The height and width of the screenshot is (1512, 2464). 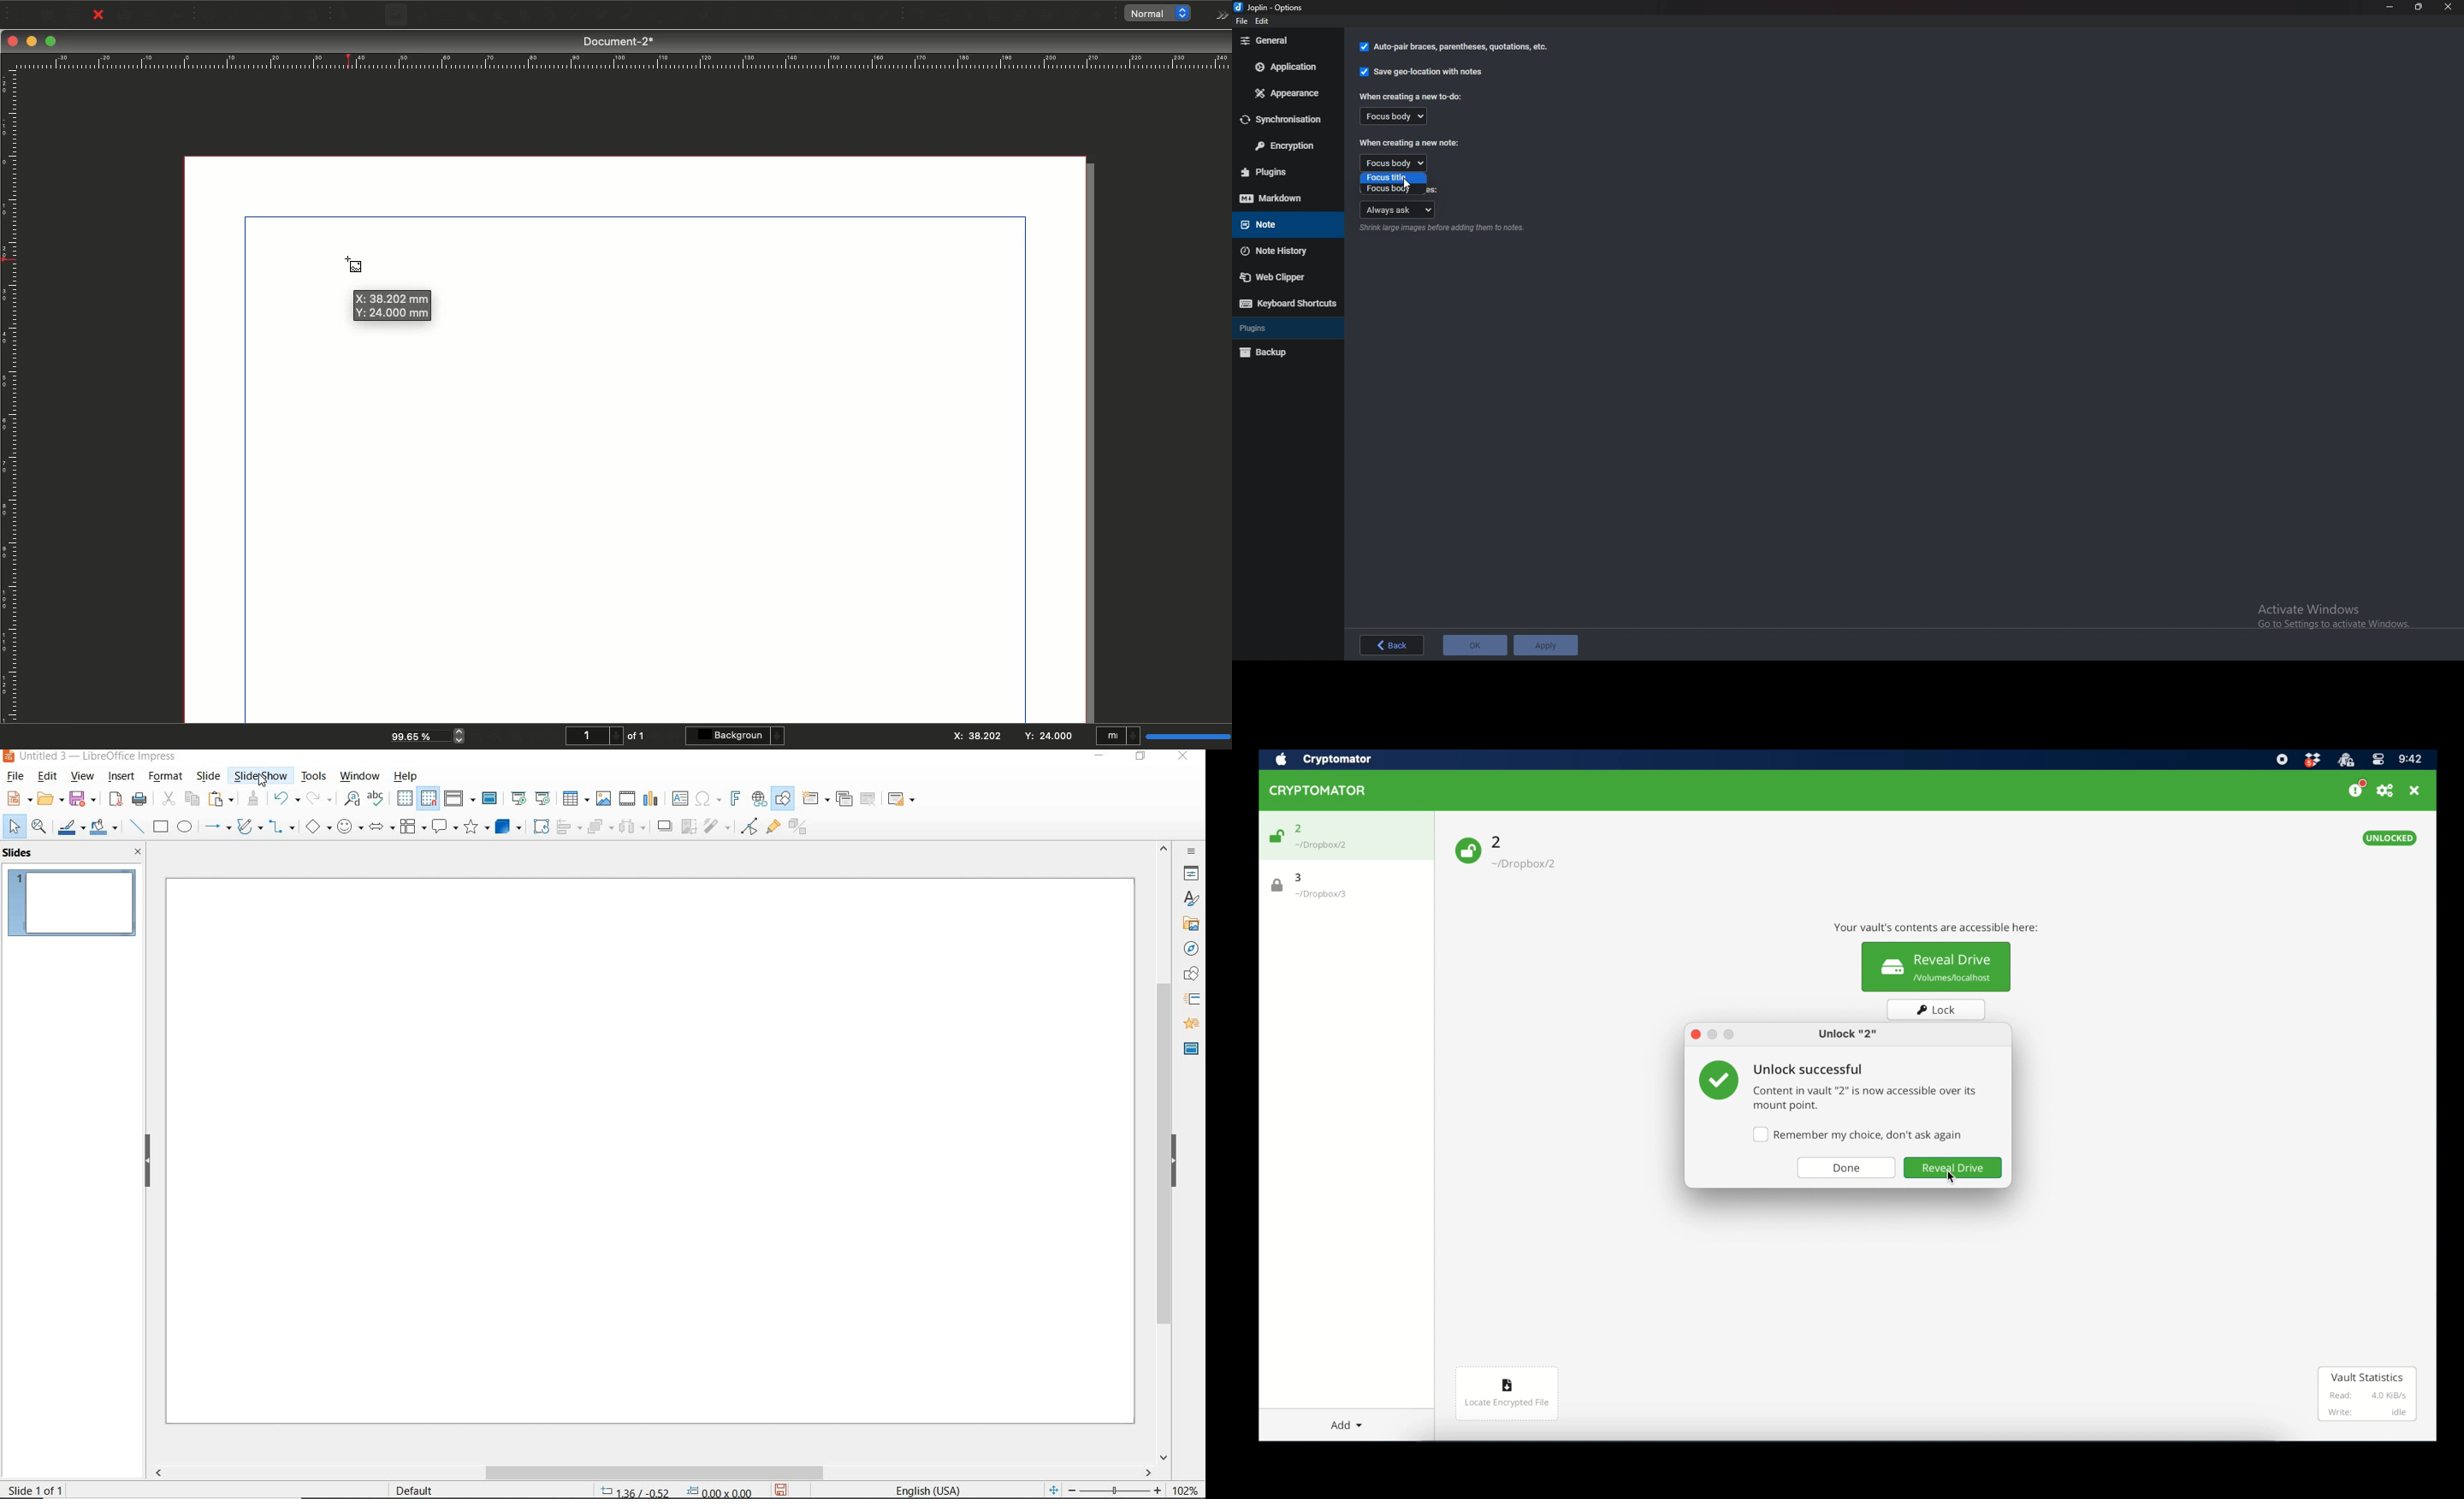 What do you see at coordinates (2447, 6) in the screenshot?
I see `Close` at bounding box center [2447, 6].